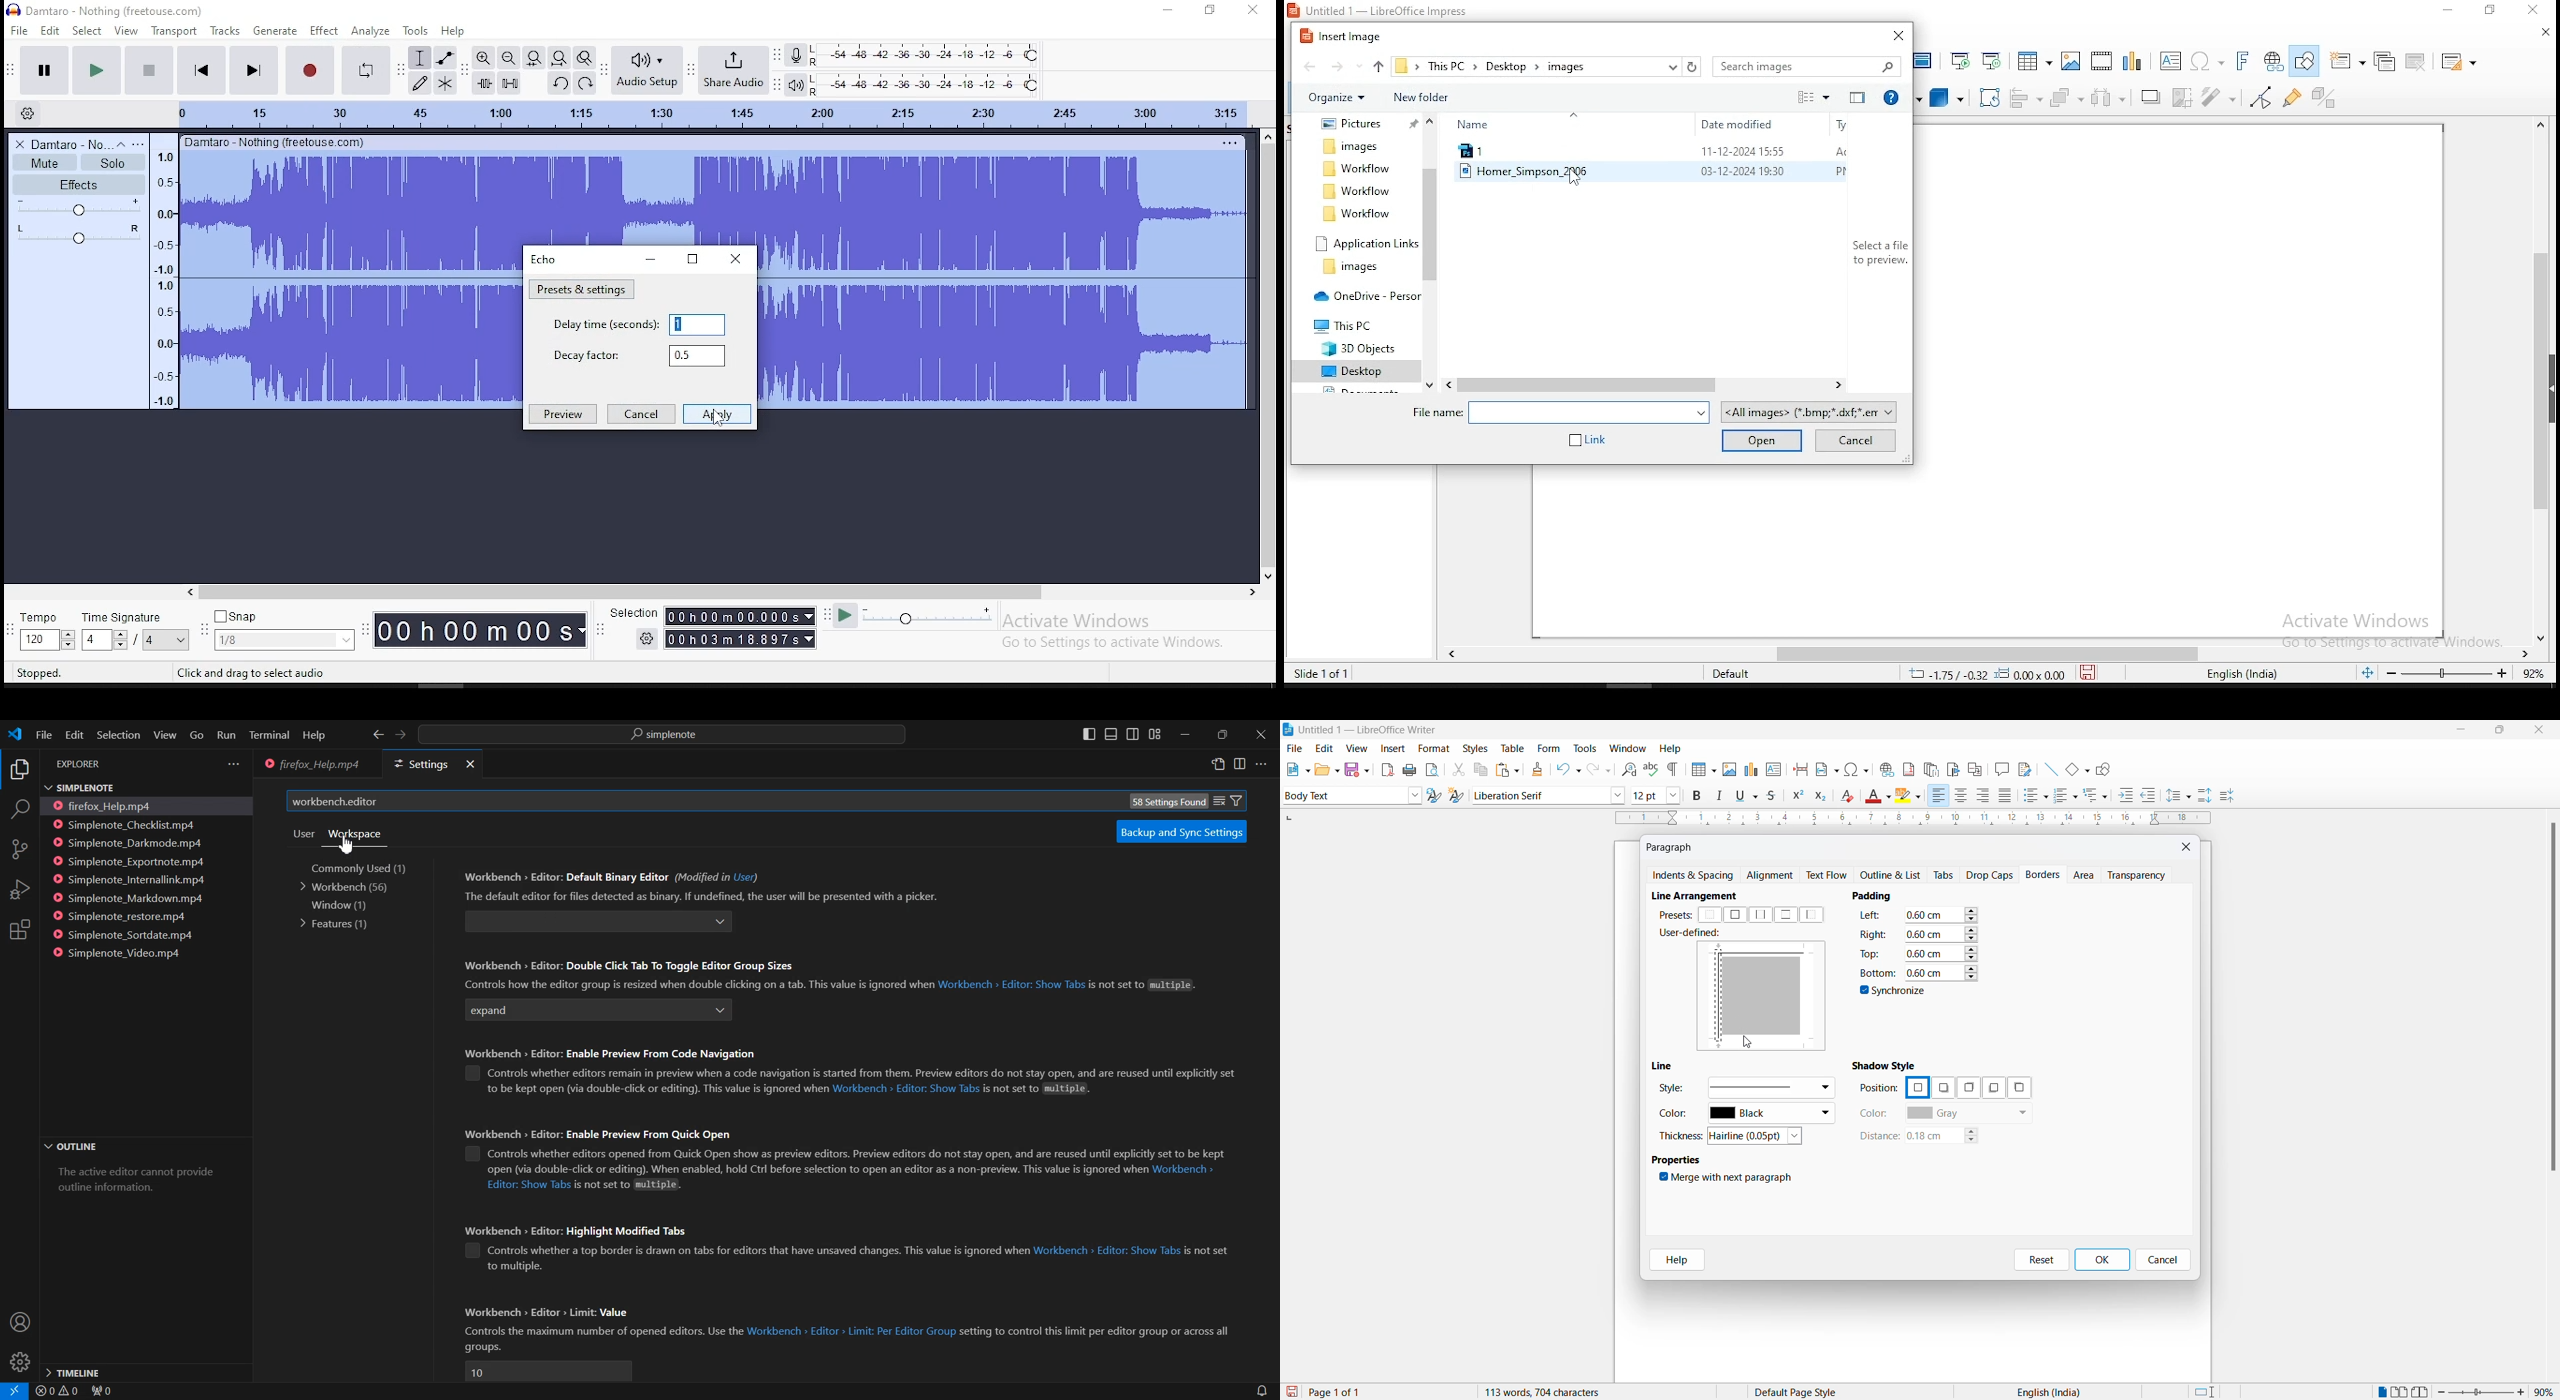 The width and height of the screenshot is (2576, 1400). I want to click on system folder, so click(1363, 242).